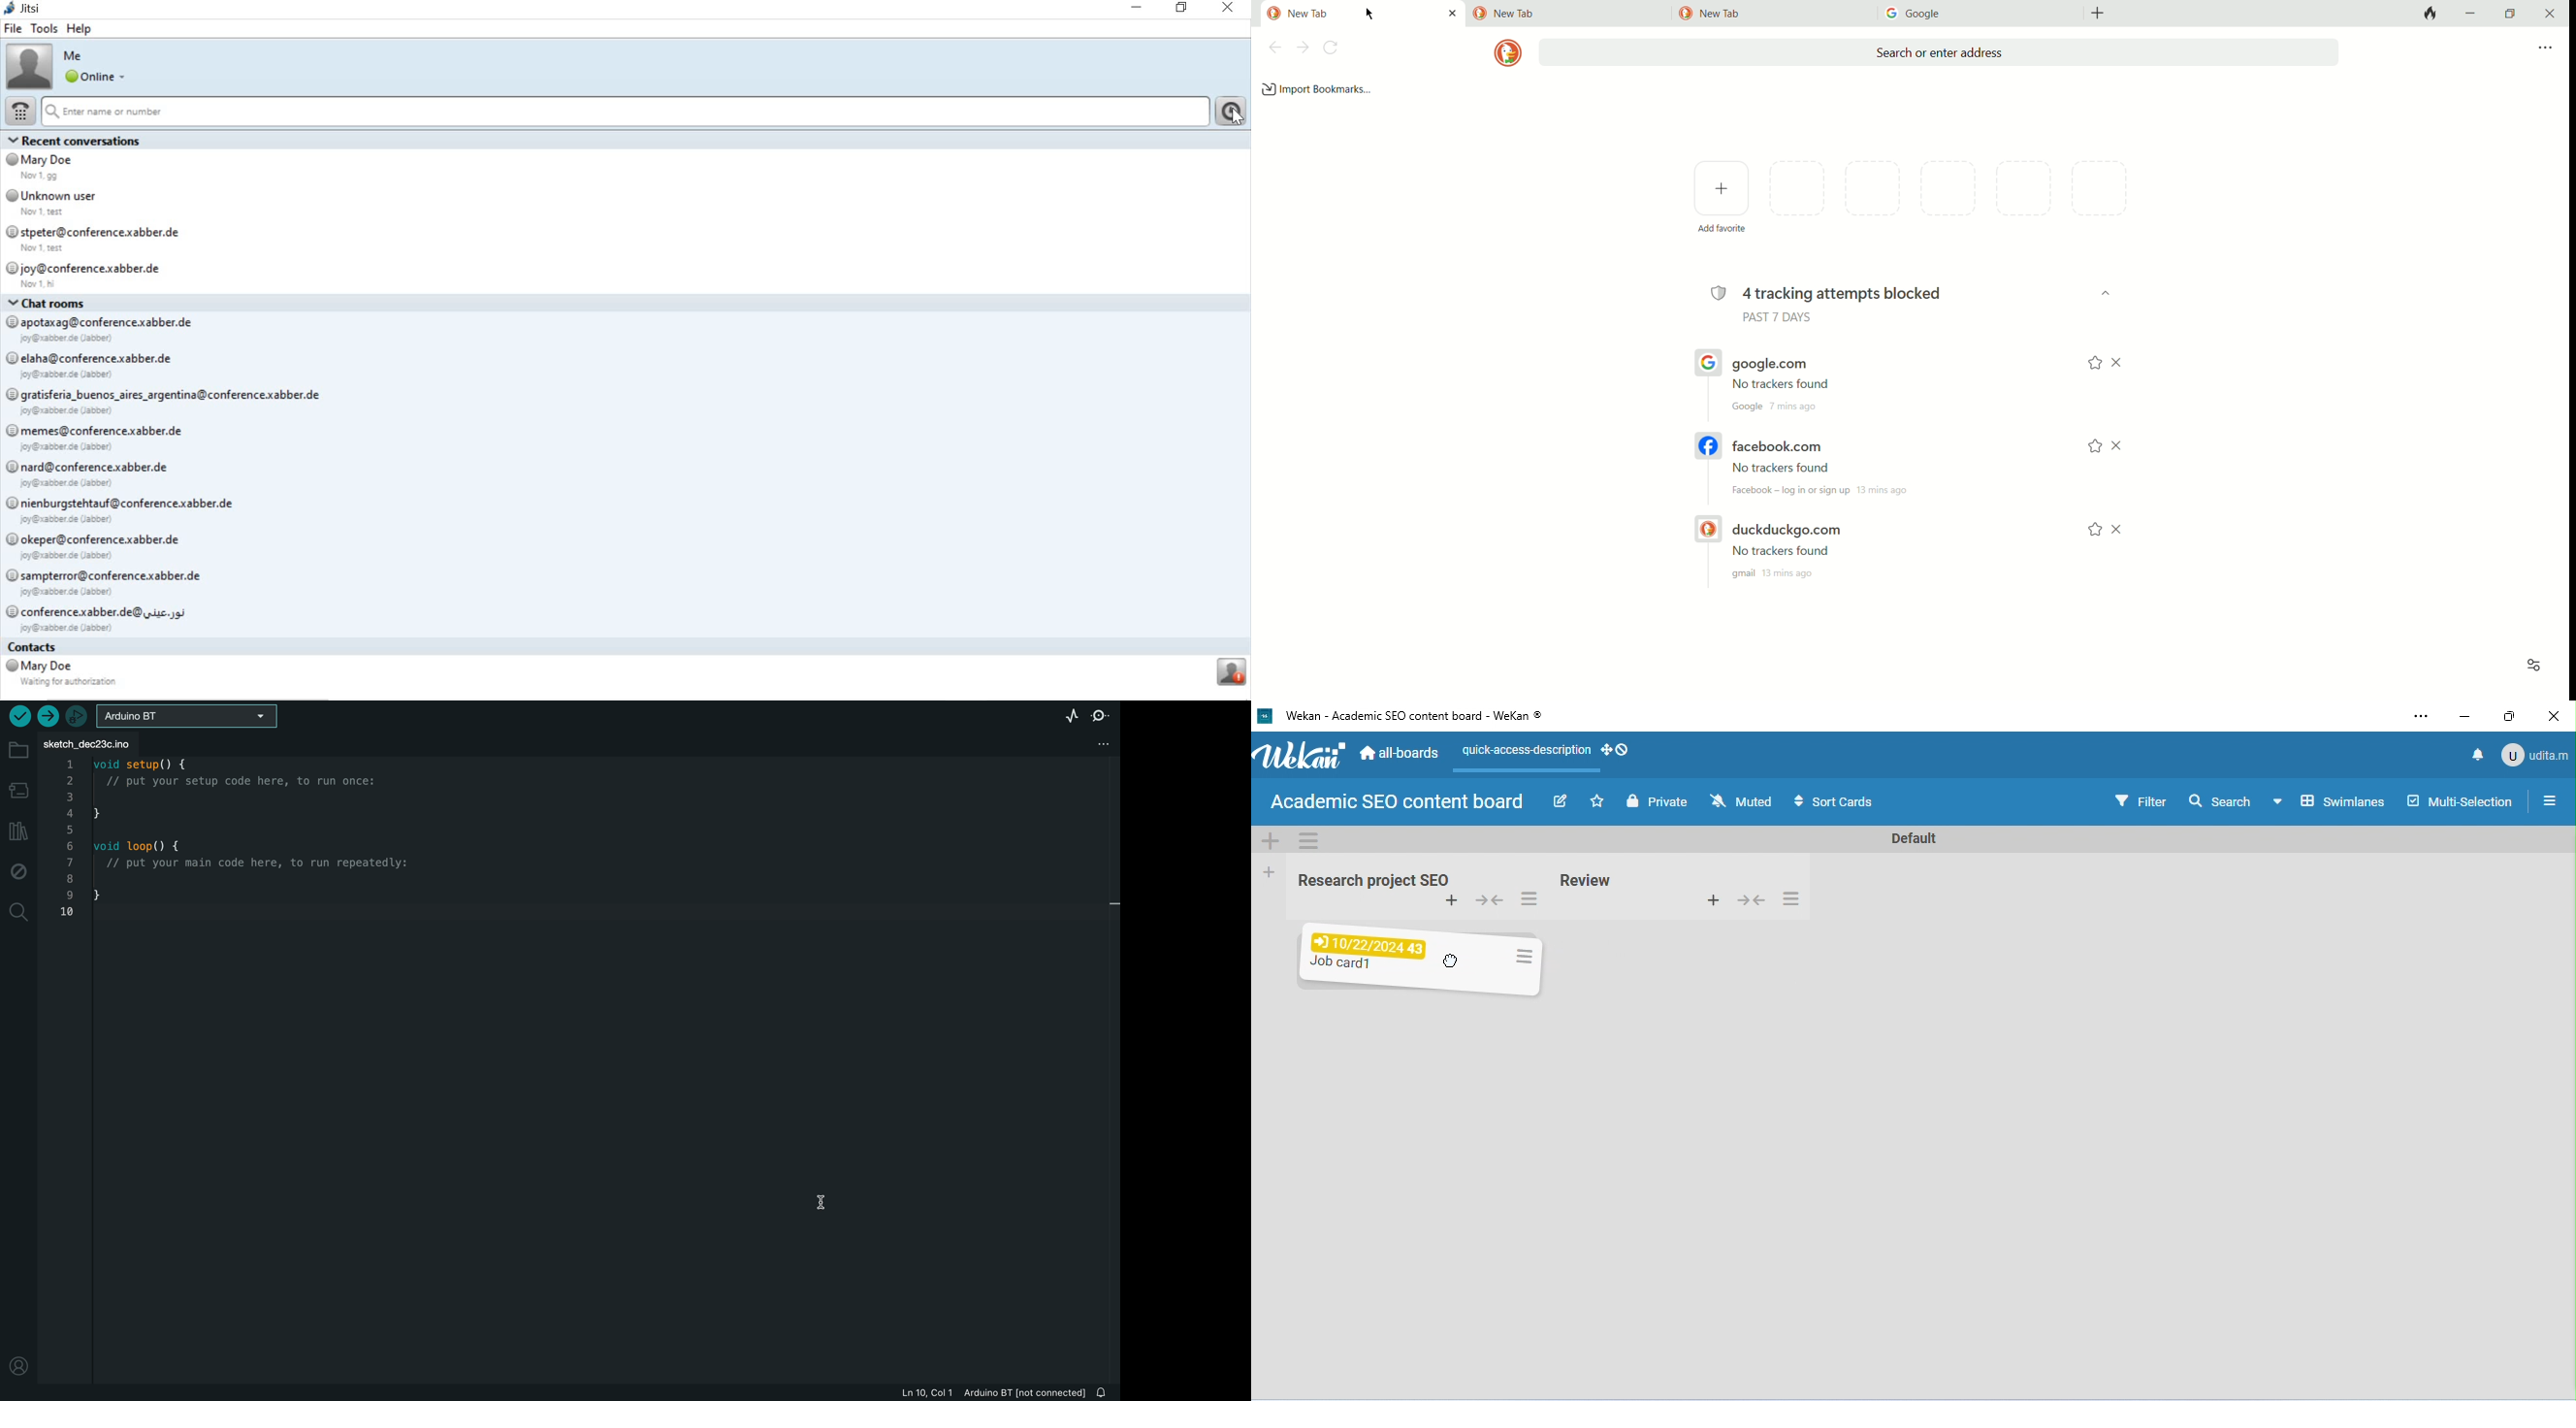 The height and width of the screenshot is (1428, 2576). What do you see at coordinates (2122, 529) in the screenshot?
I see `close ` at bounding box center [2122, 529].